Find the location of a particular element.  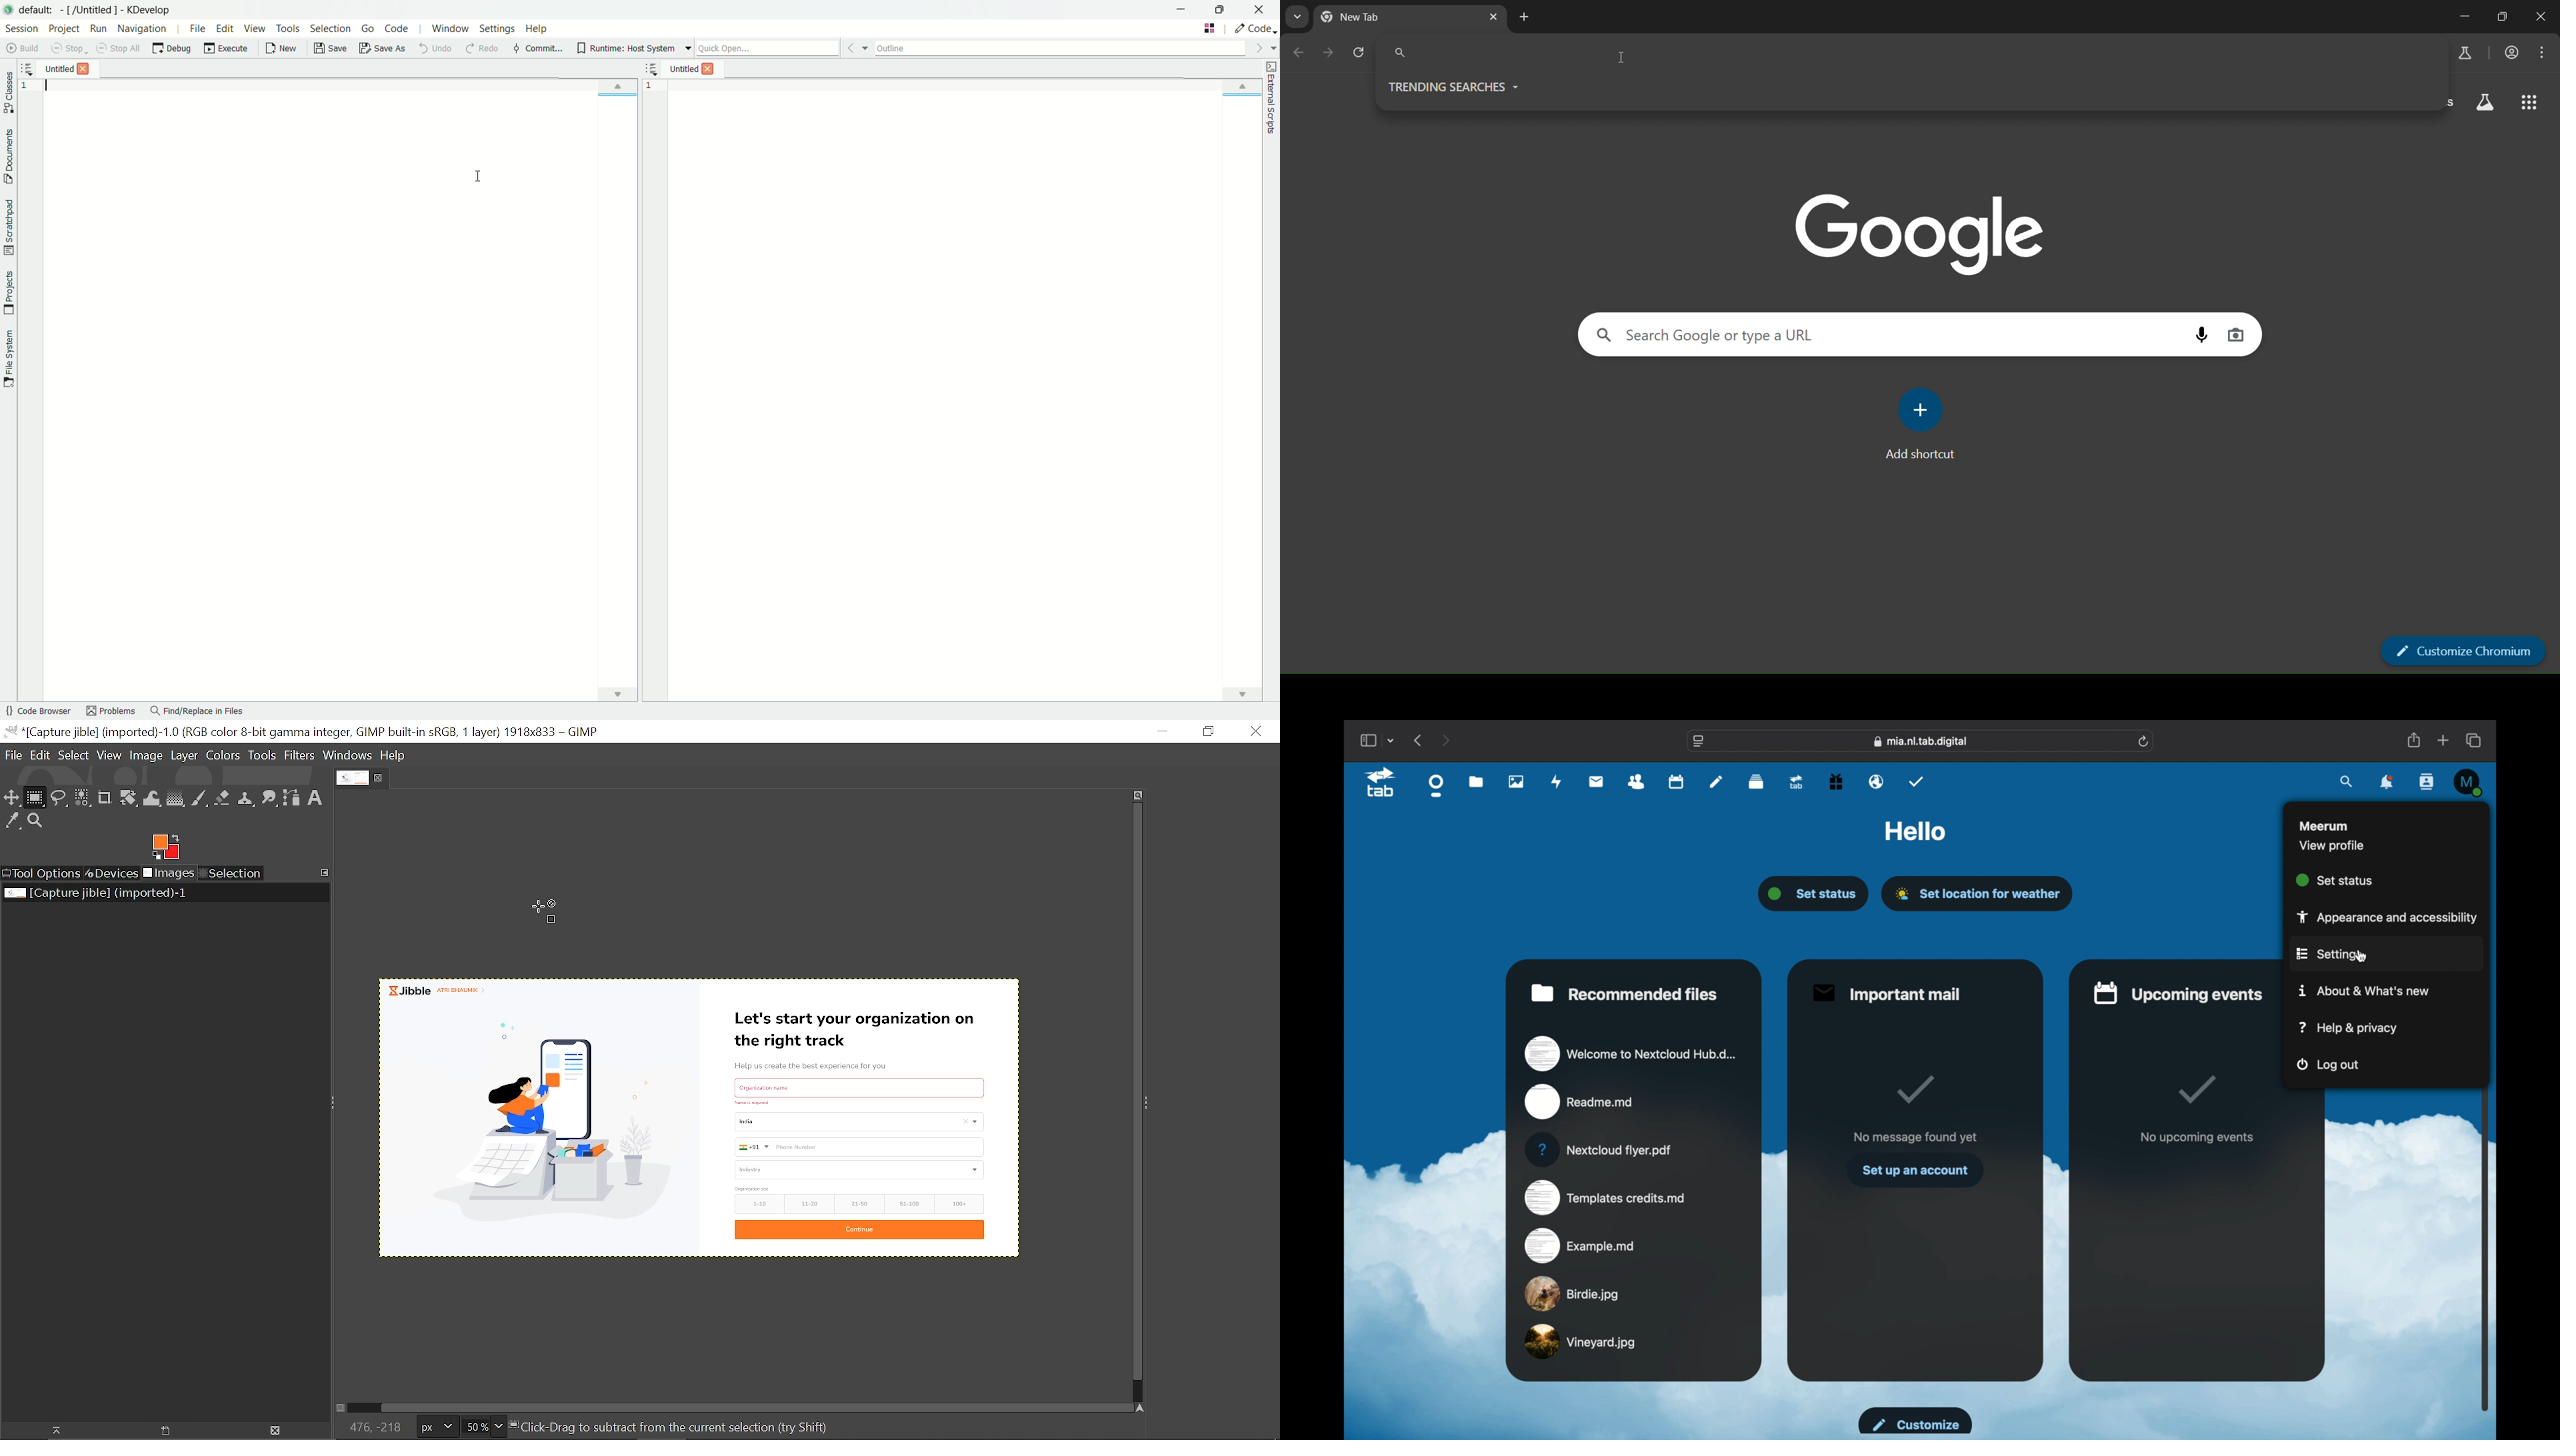

Vertical scrollbar is located at coordinates (1134, 1095).